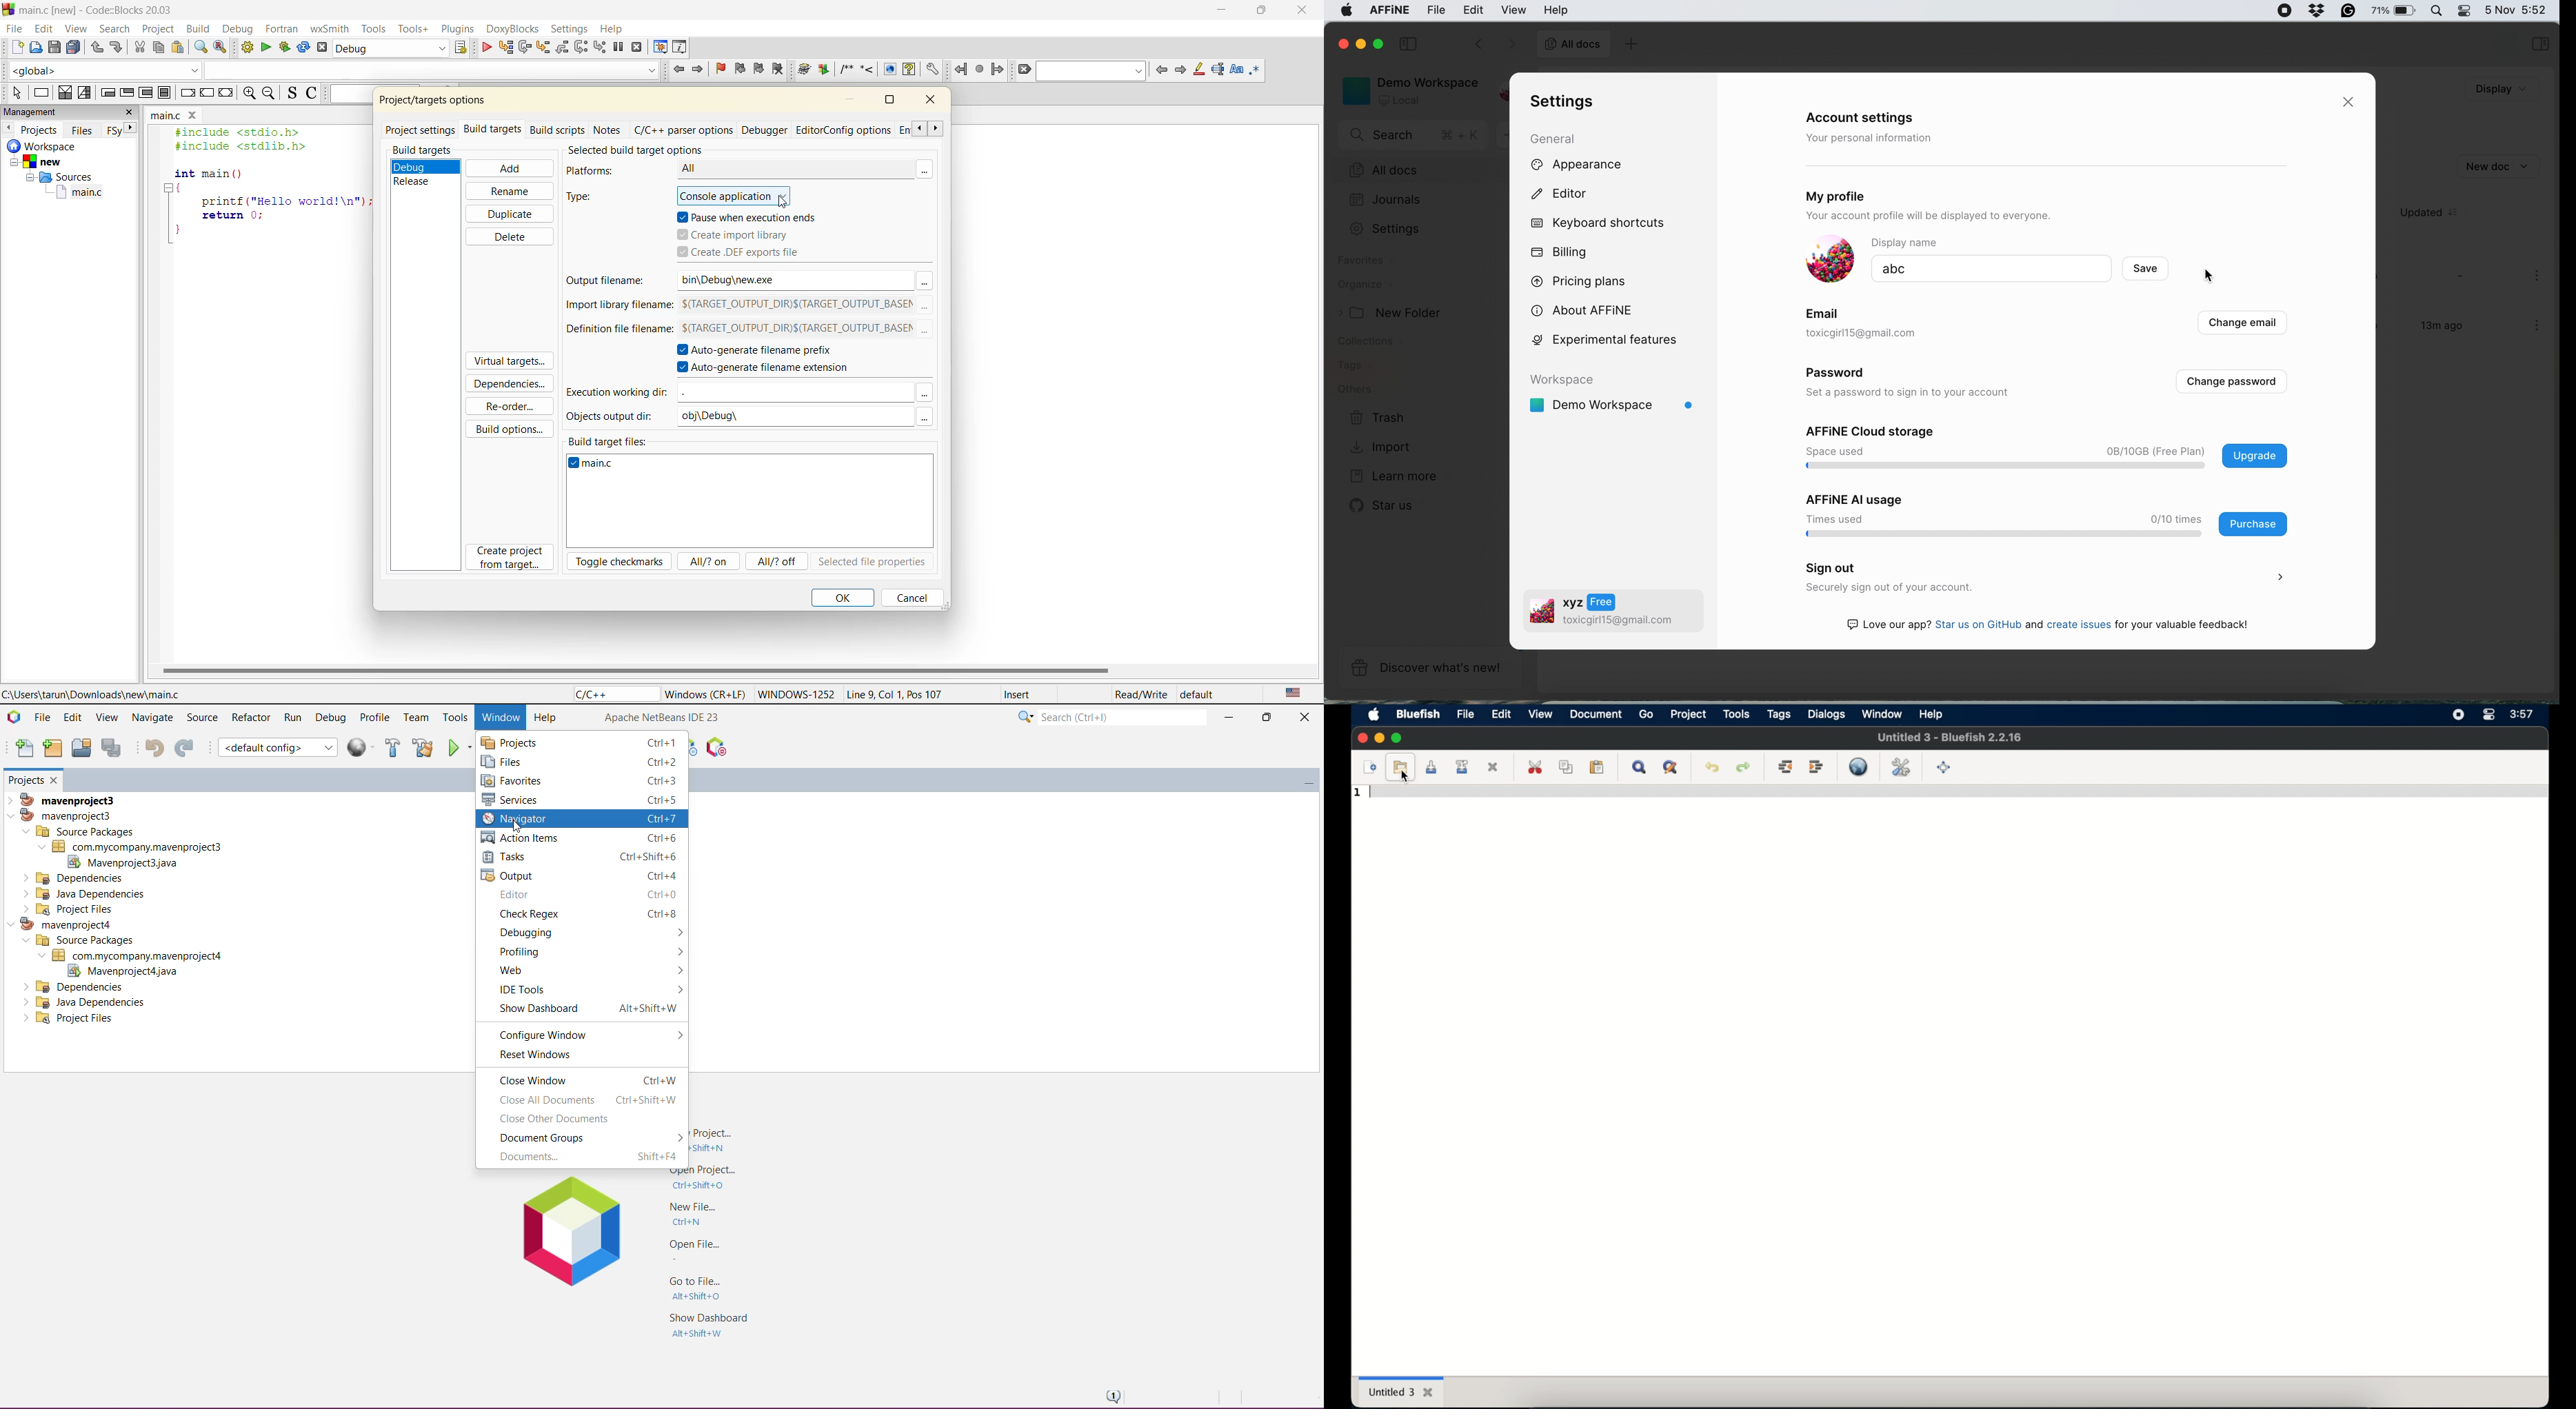 This screenshot has width=2576, height=1428. What do you see at coordinates (376, 718) in the screenshot?
I see `Profile` at bounding box center [376, 718].